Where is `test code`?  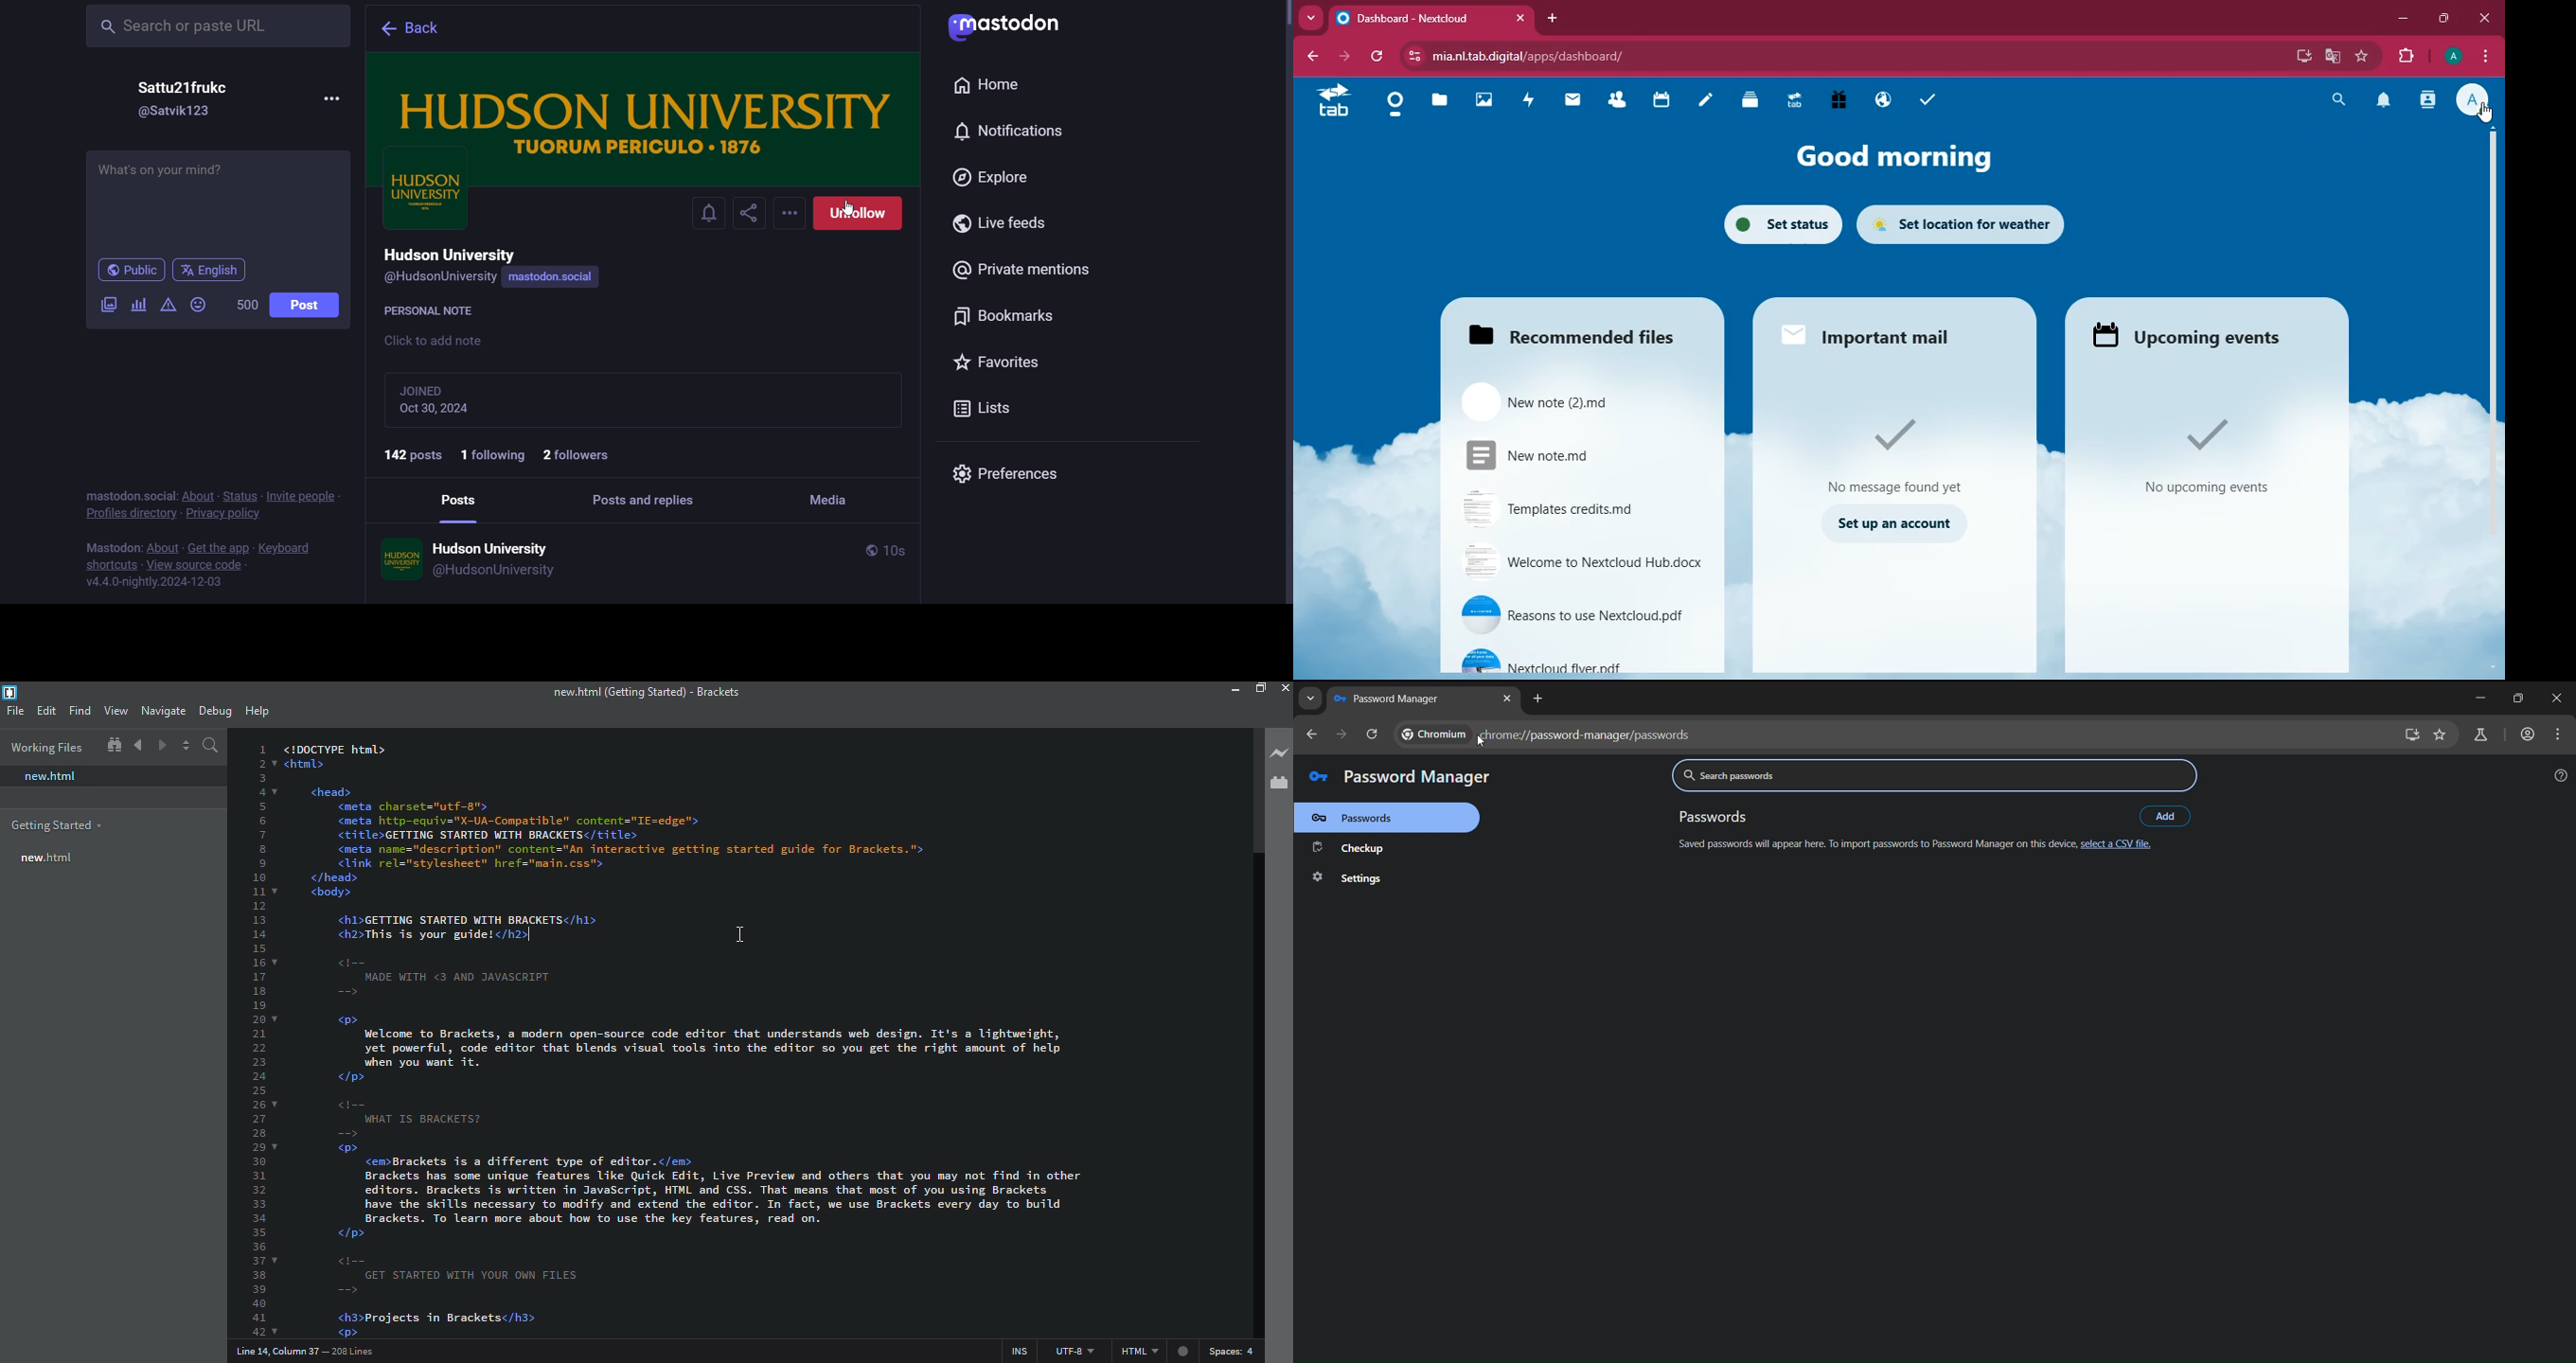 test code is located at coordinates (471, 919).